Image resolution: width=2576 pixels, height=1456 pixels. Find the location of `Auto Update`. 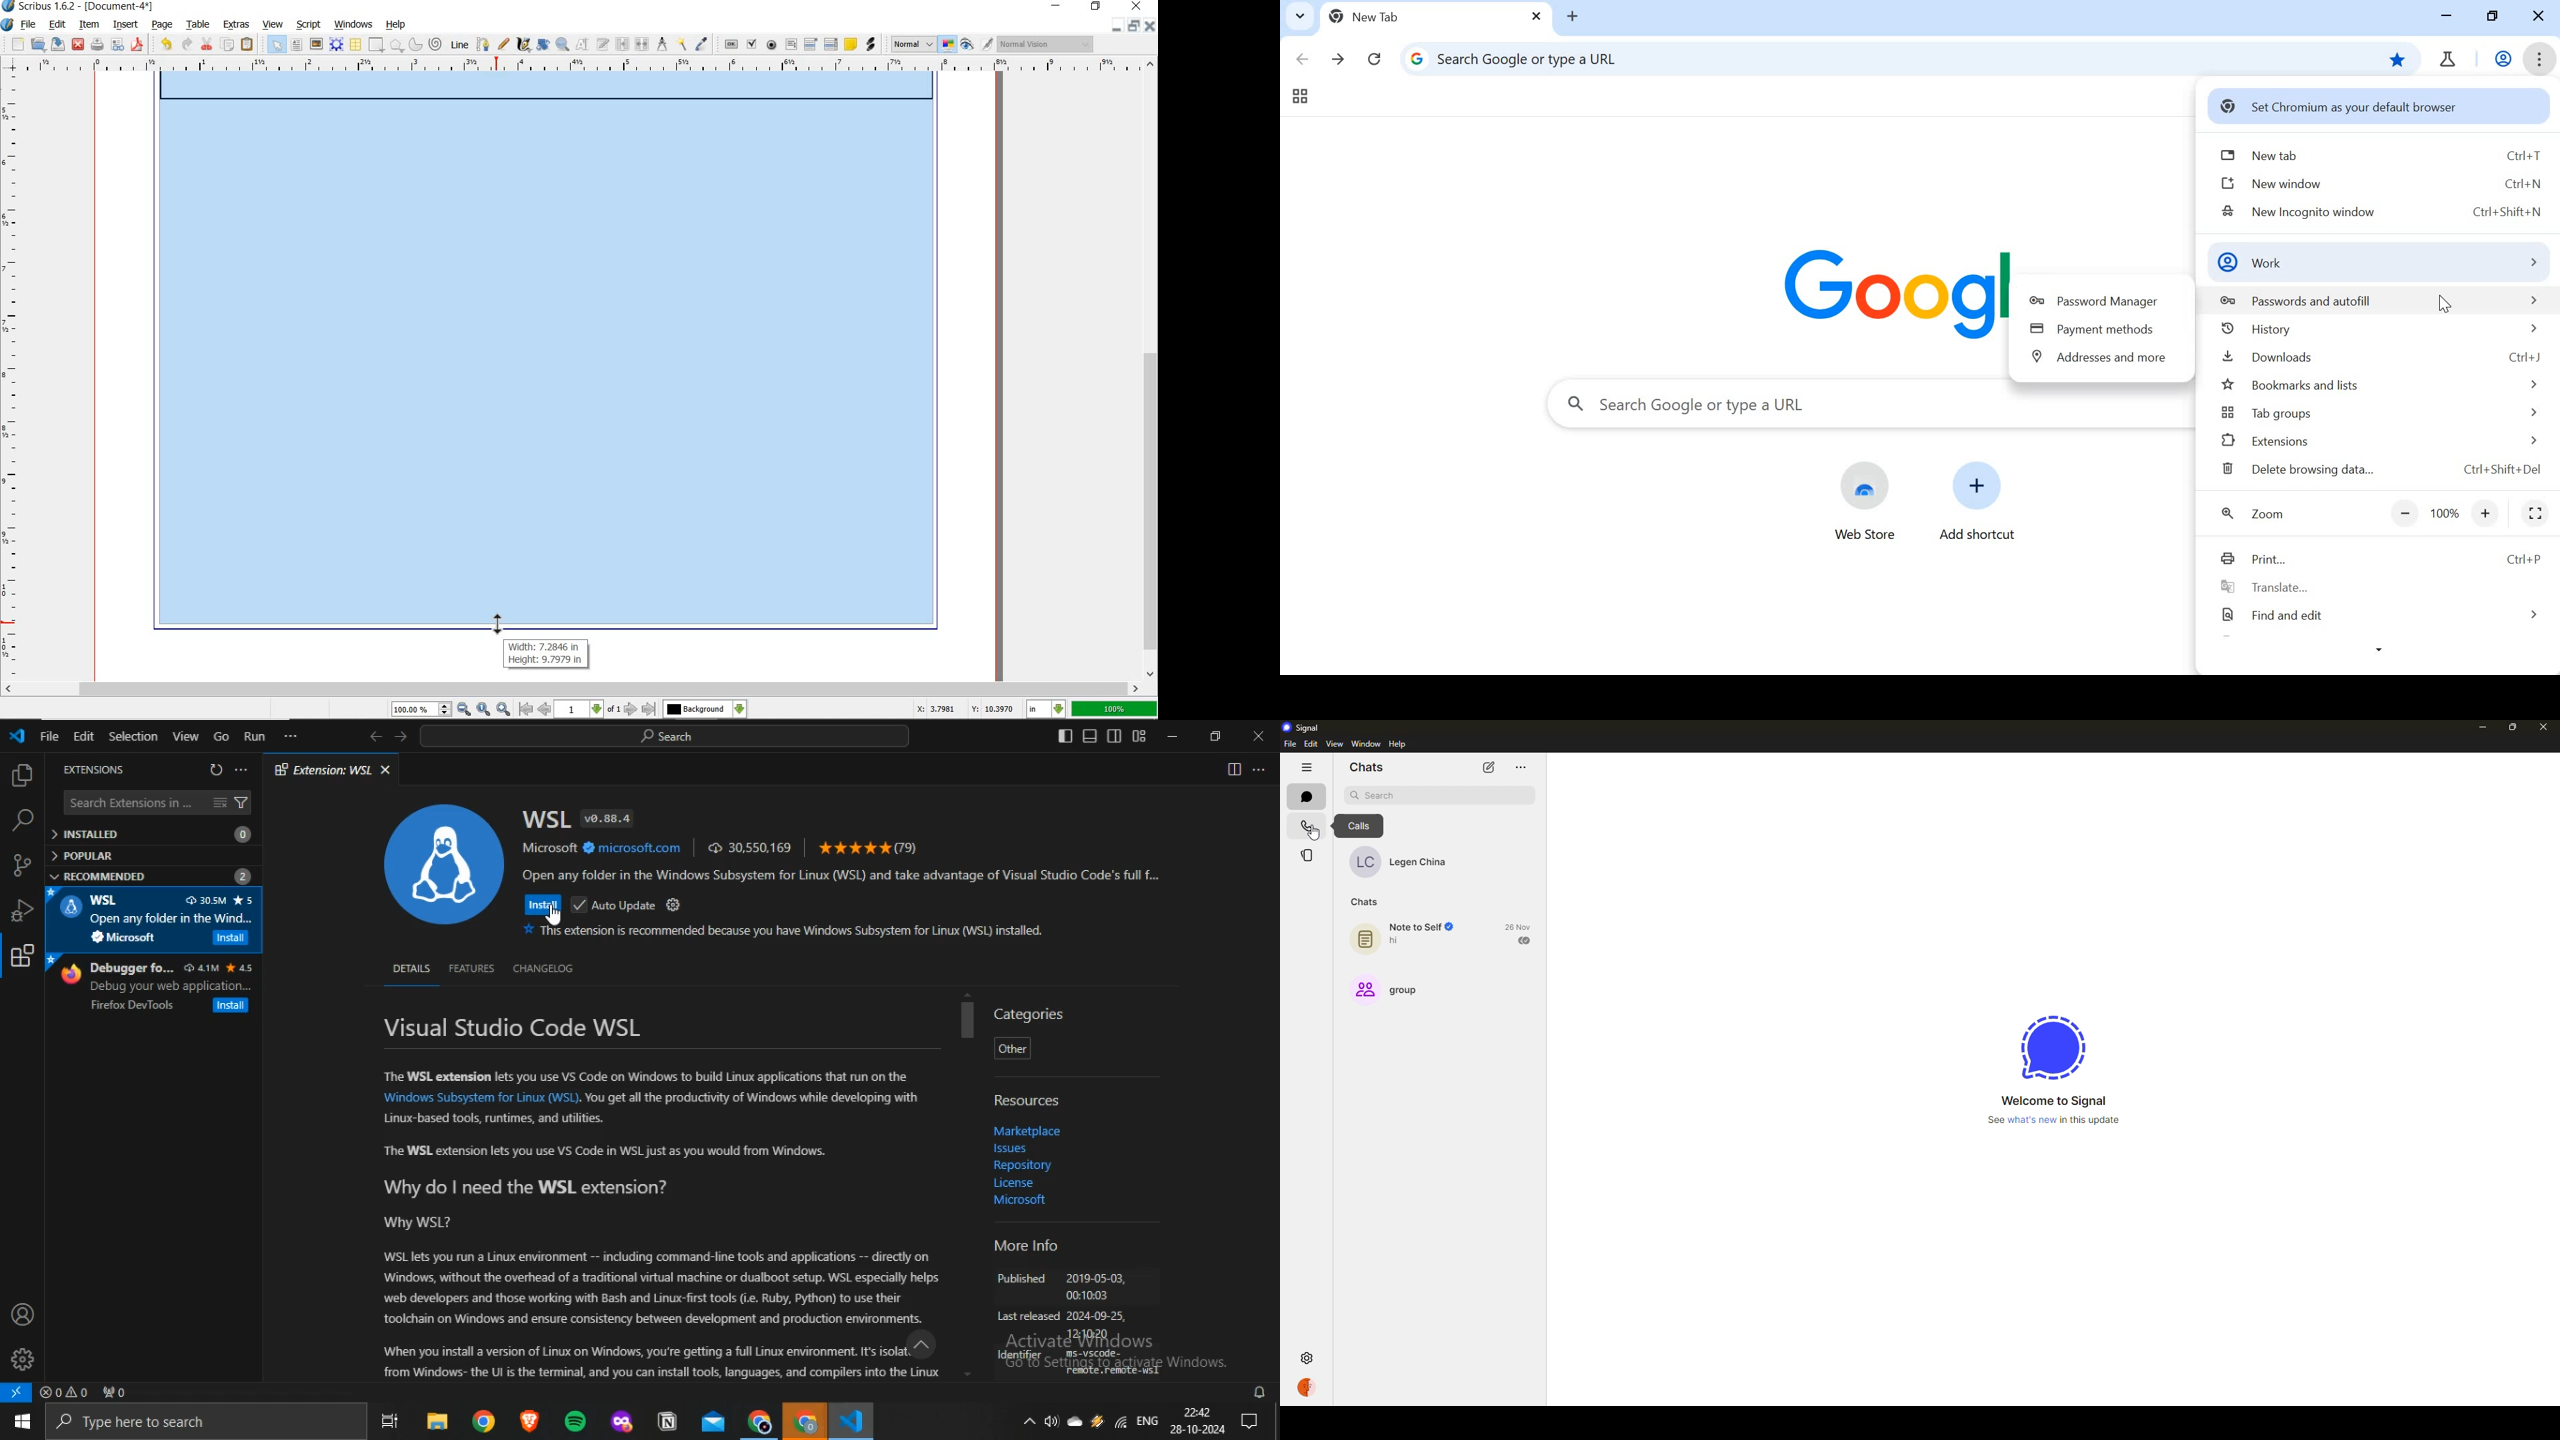

Auto Update is located at coordinates (614, 905).